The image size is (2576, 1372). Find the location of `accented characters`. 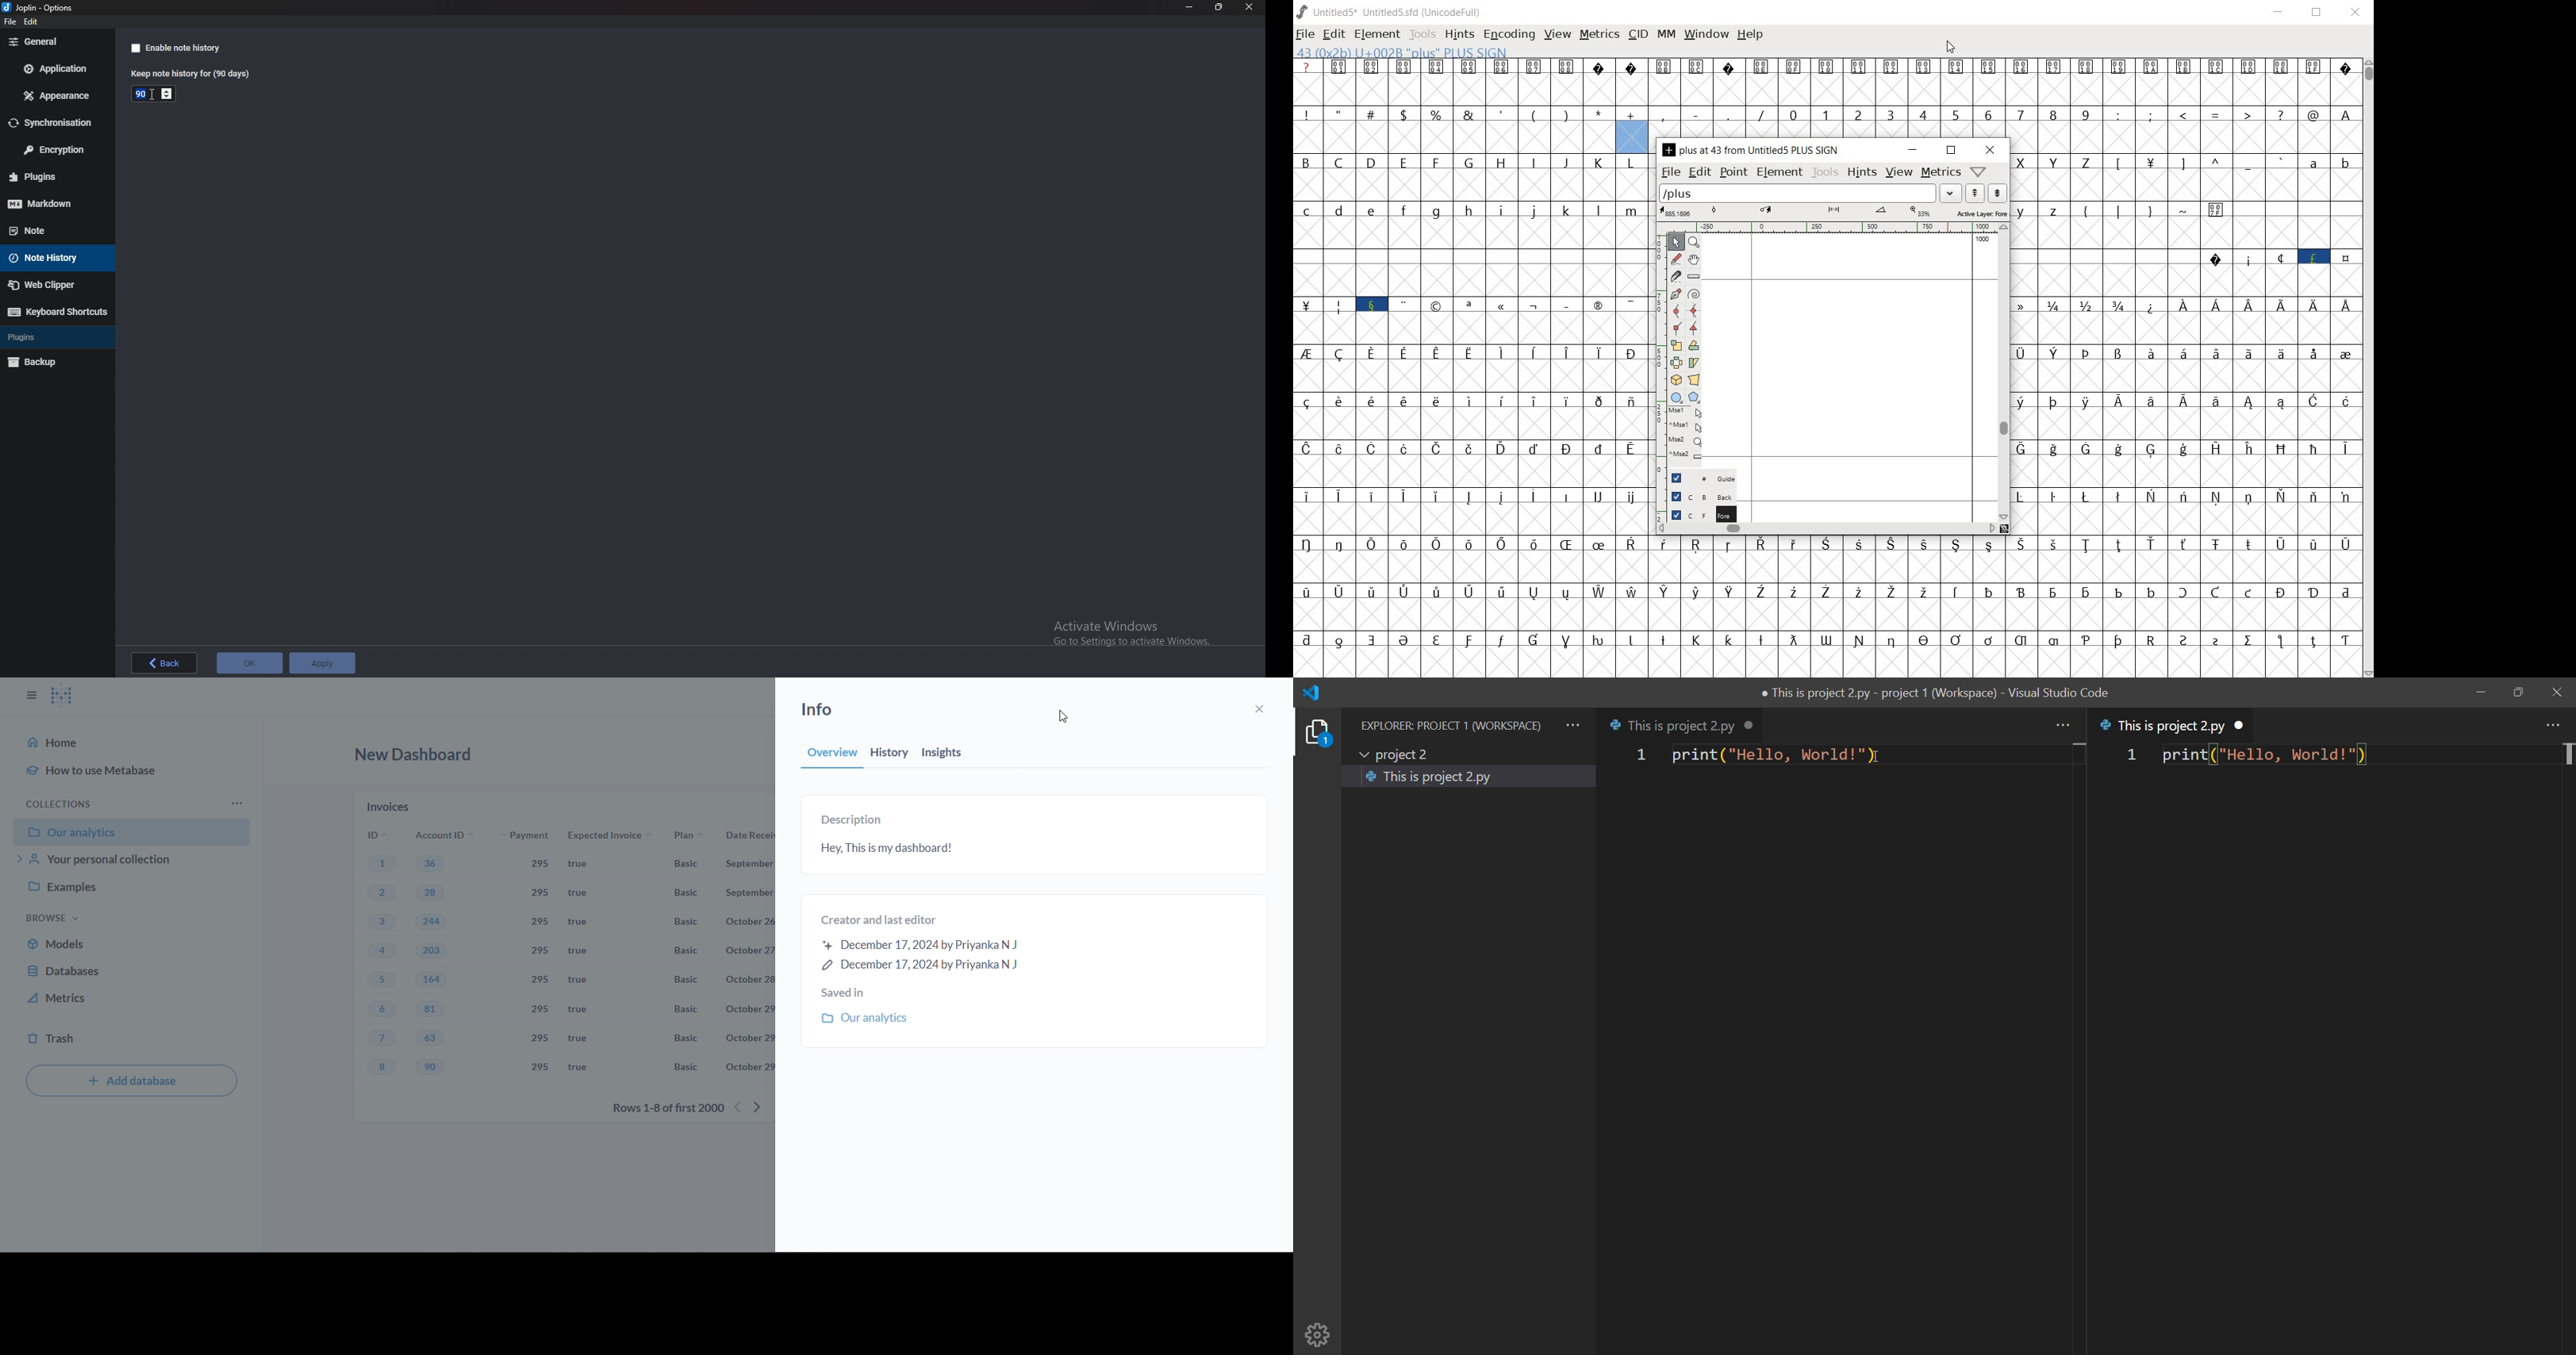

accented characters is located at coordinates (1555, 560).